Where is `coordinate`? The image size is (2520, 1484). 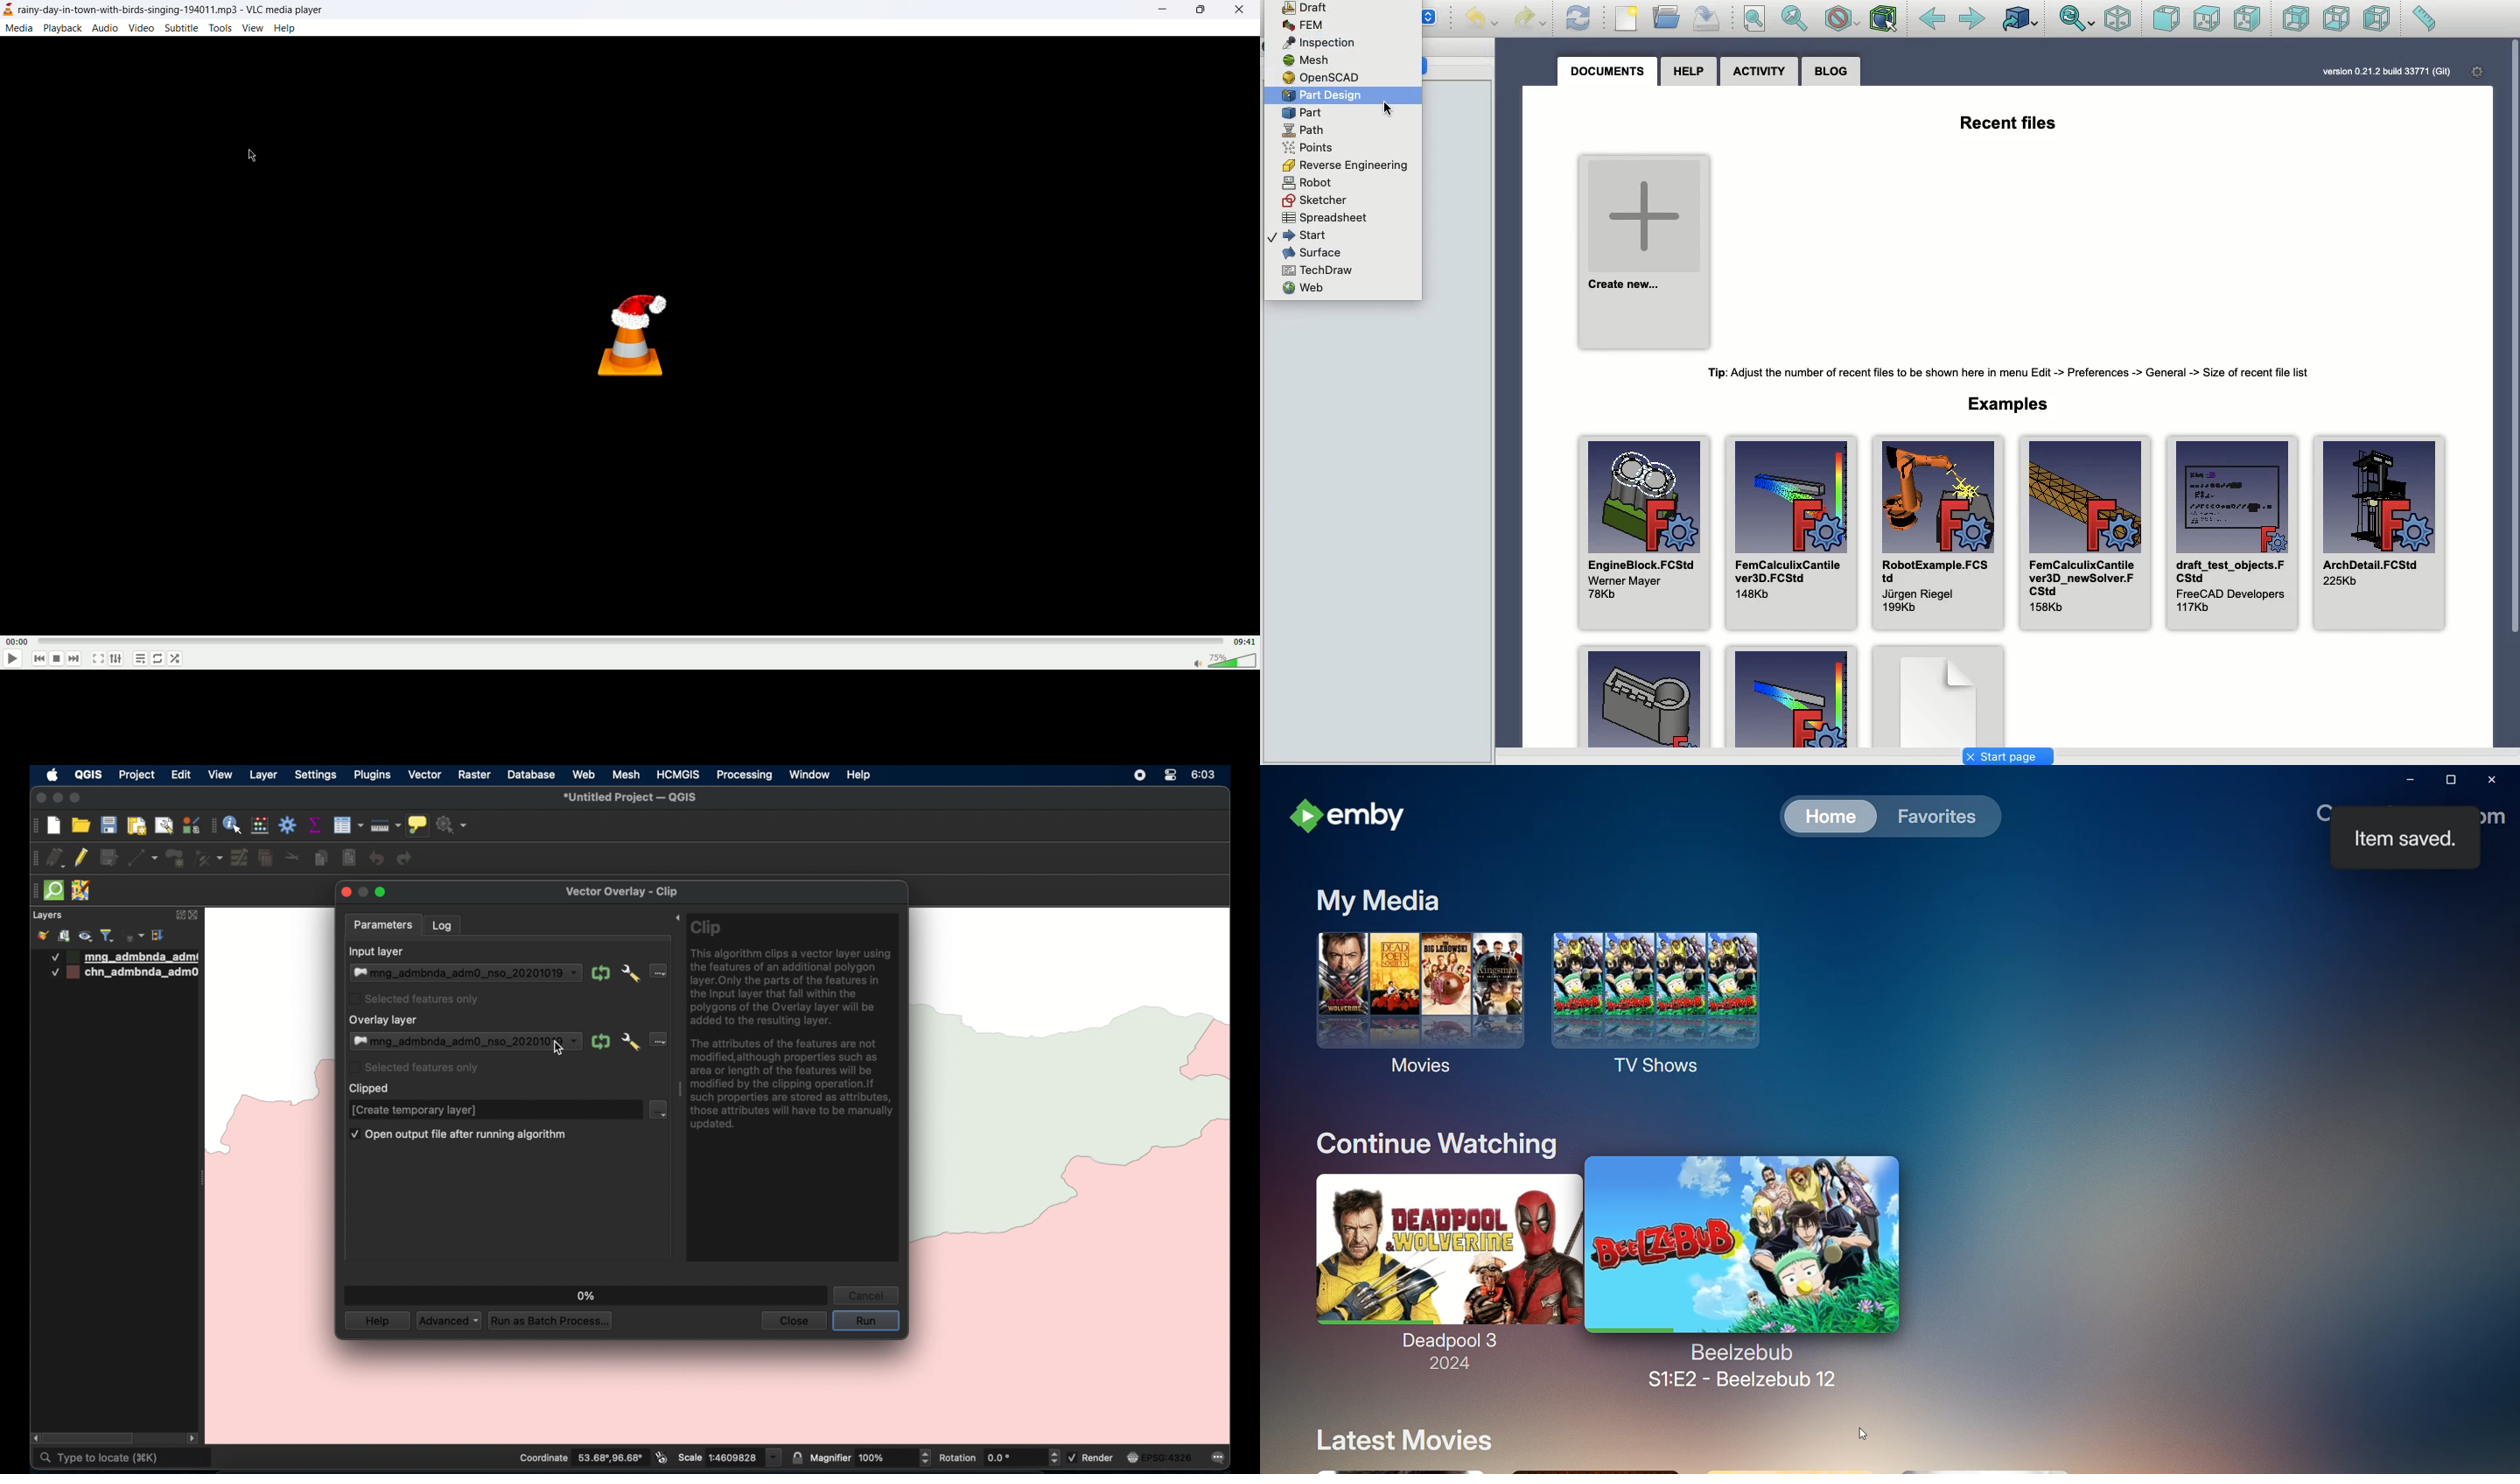
coordinate is located at coordinates (579, 1458).